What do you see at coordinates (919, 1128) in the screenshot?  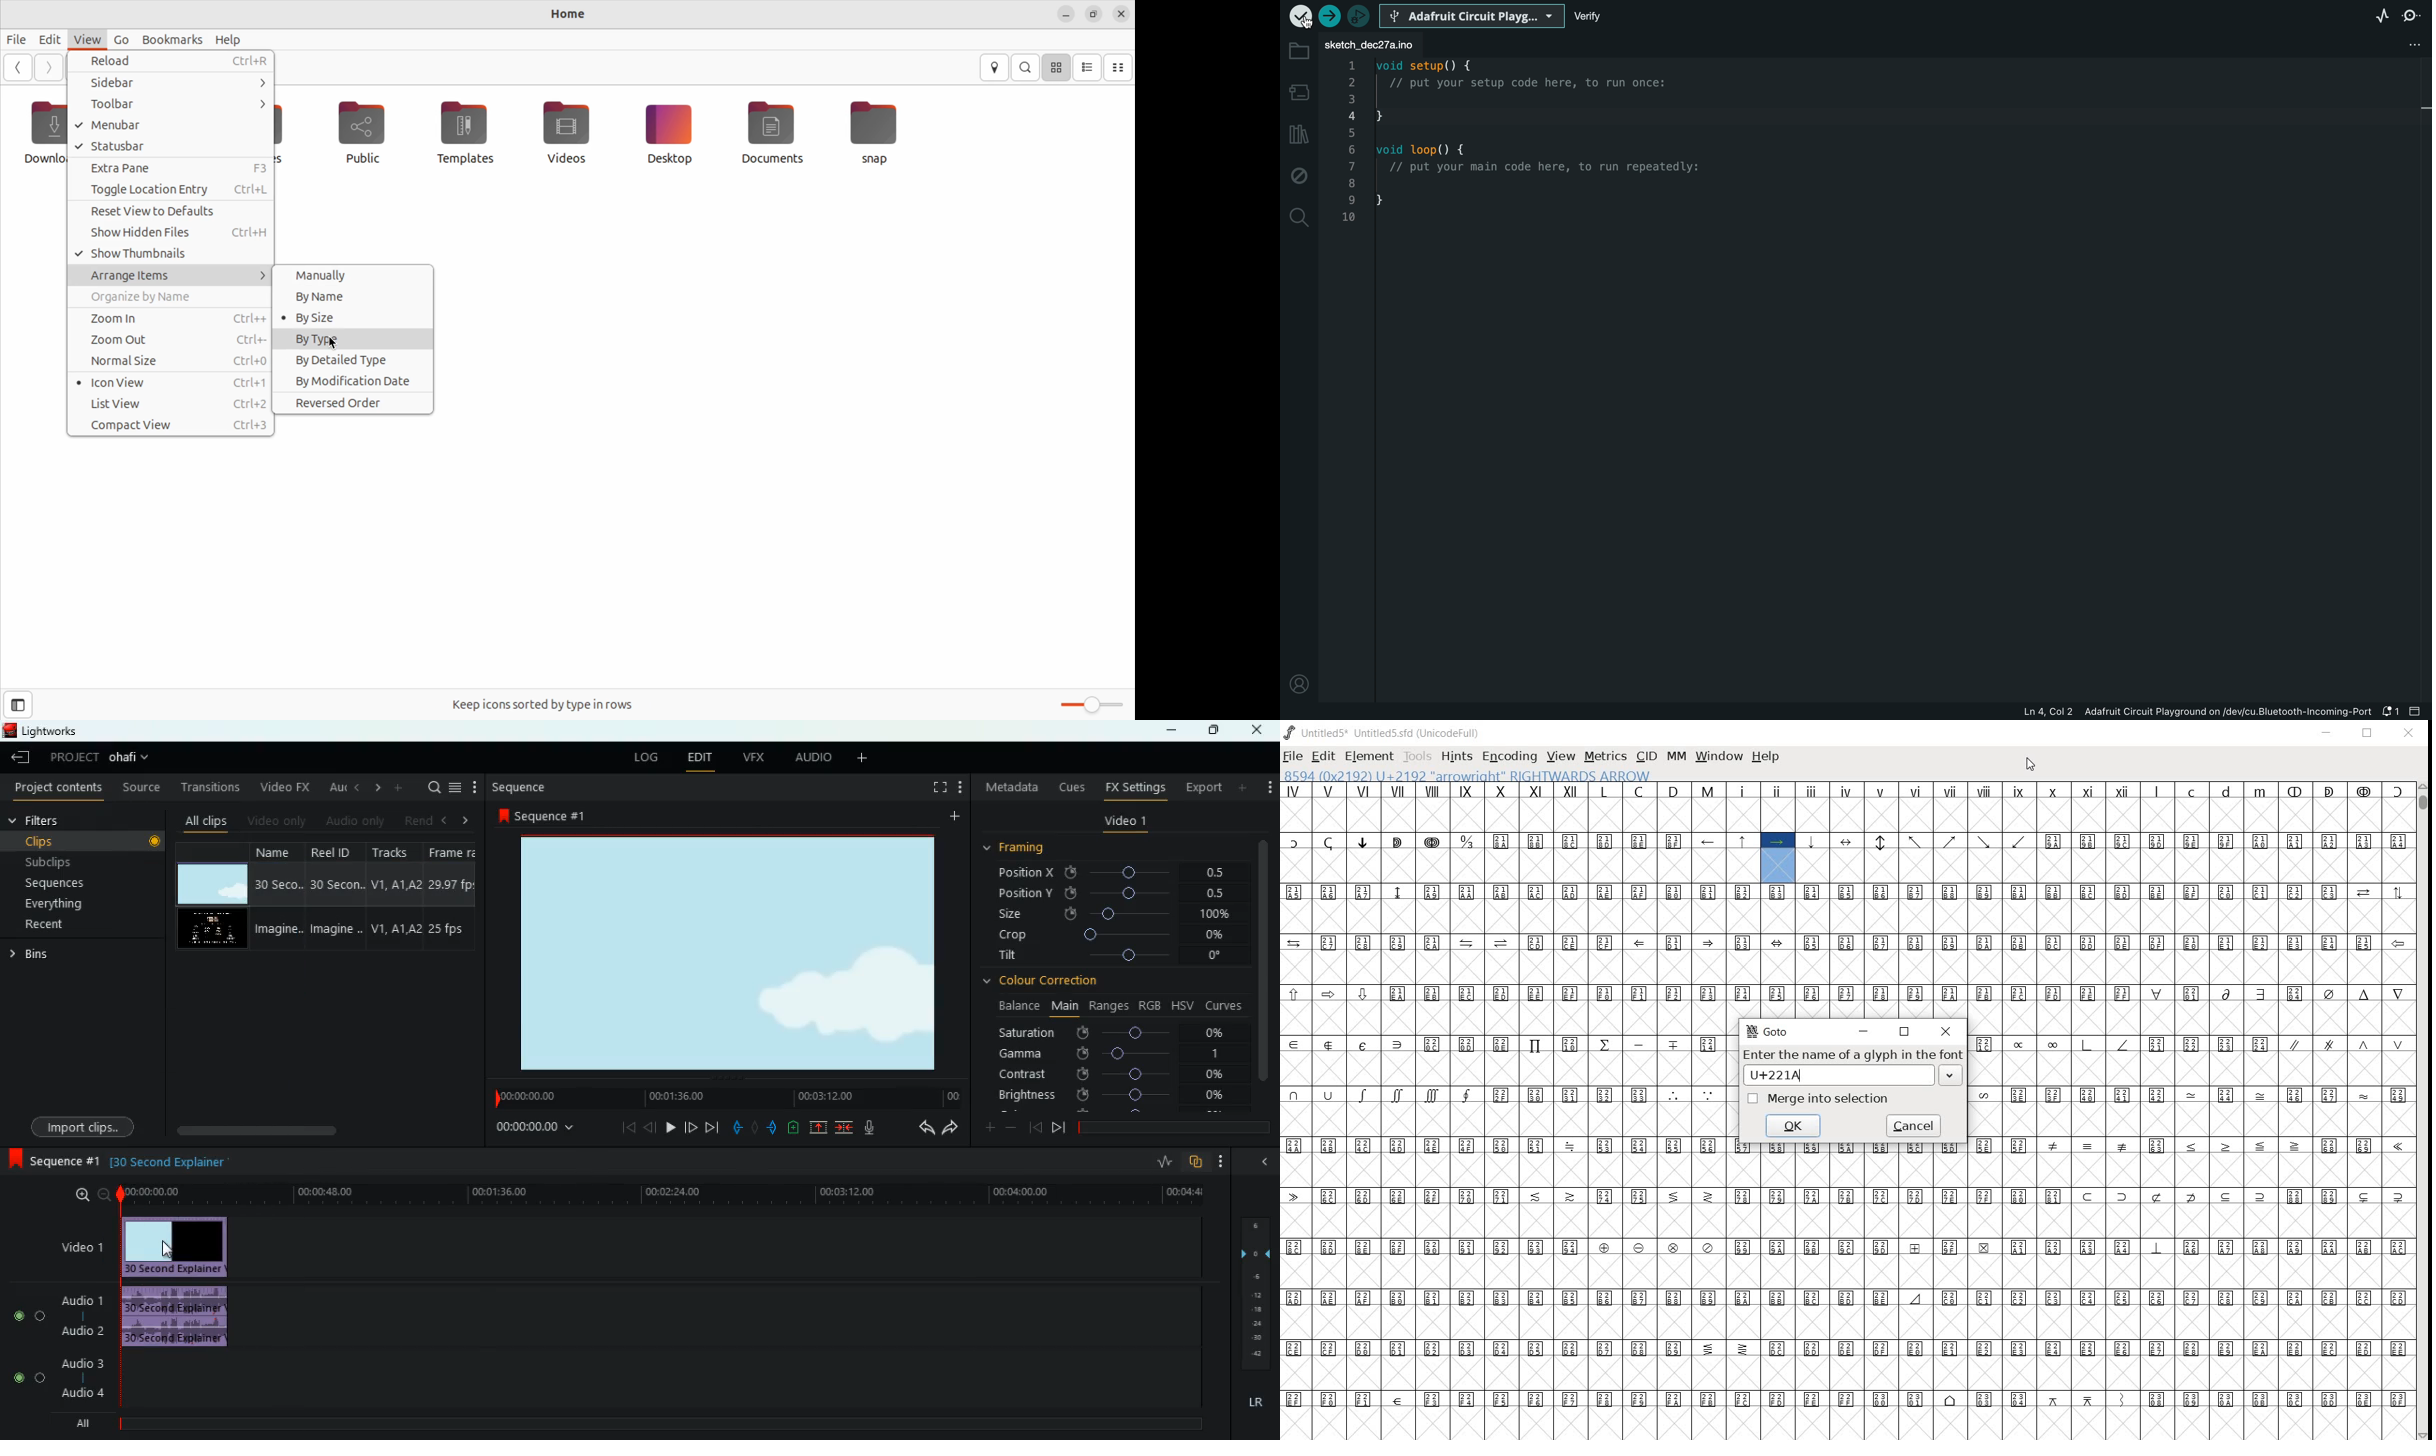 I see `back` at bounding box center [919, 1128].